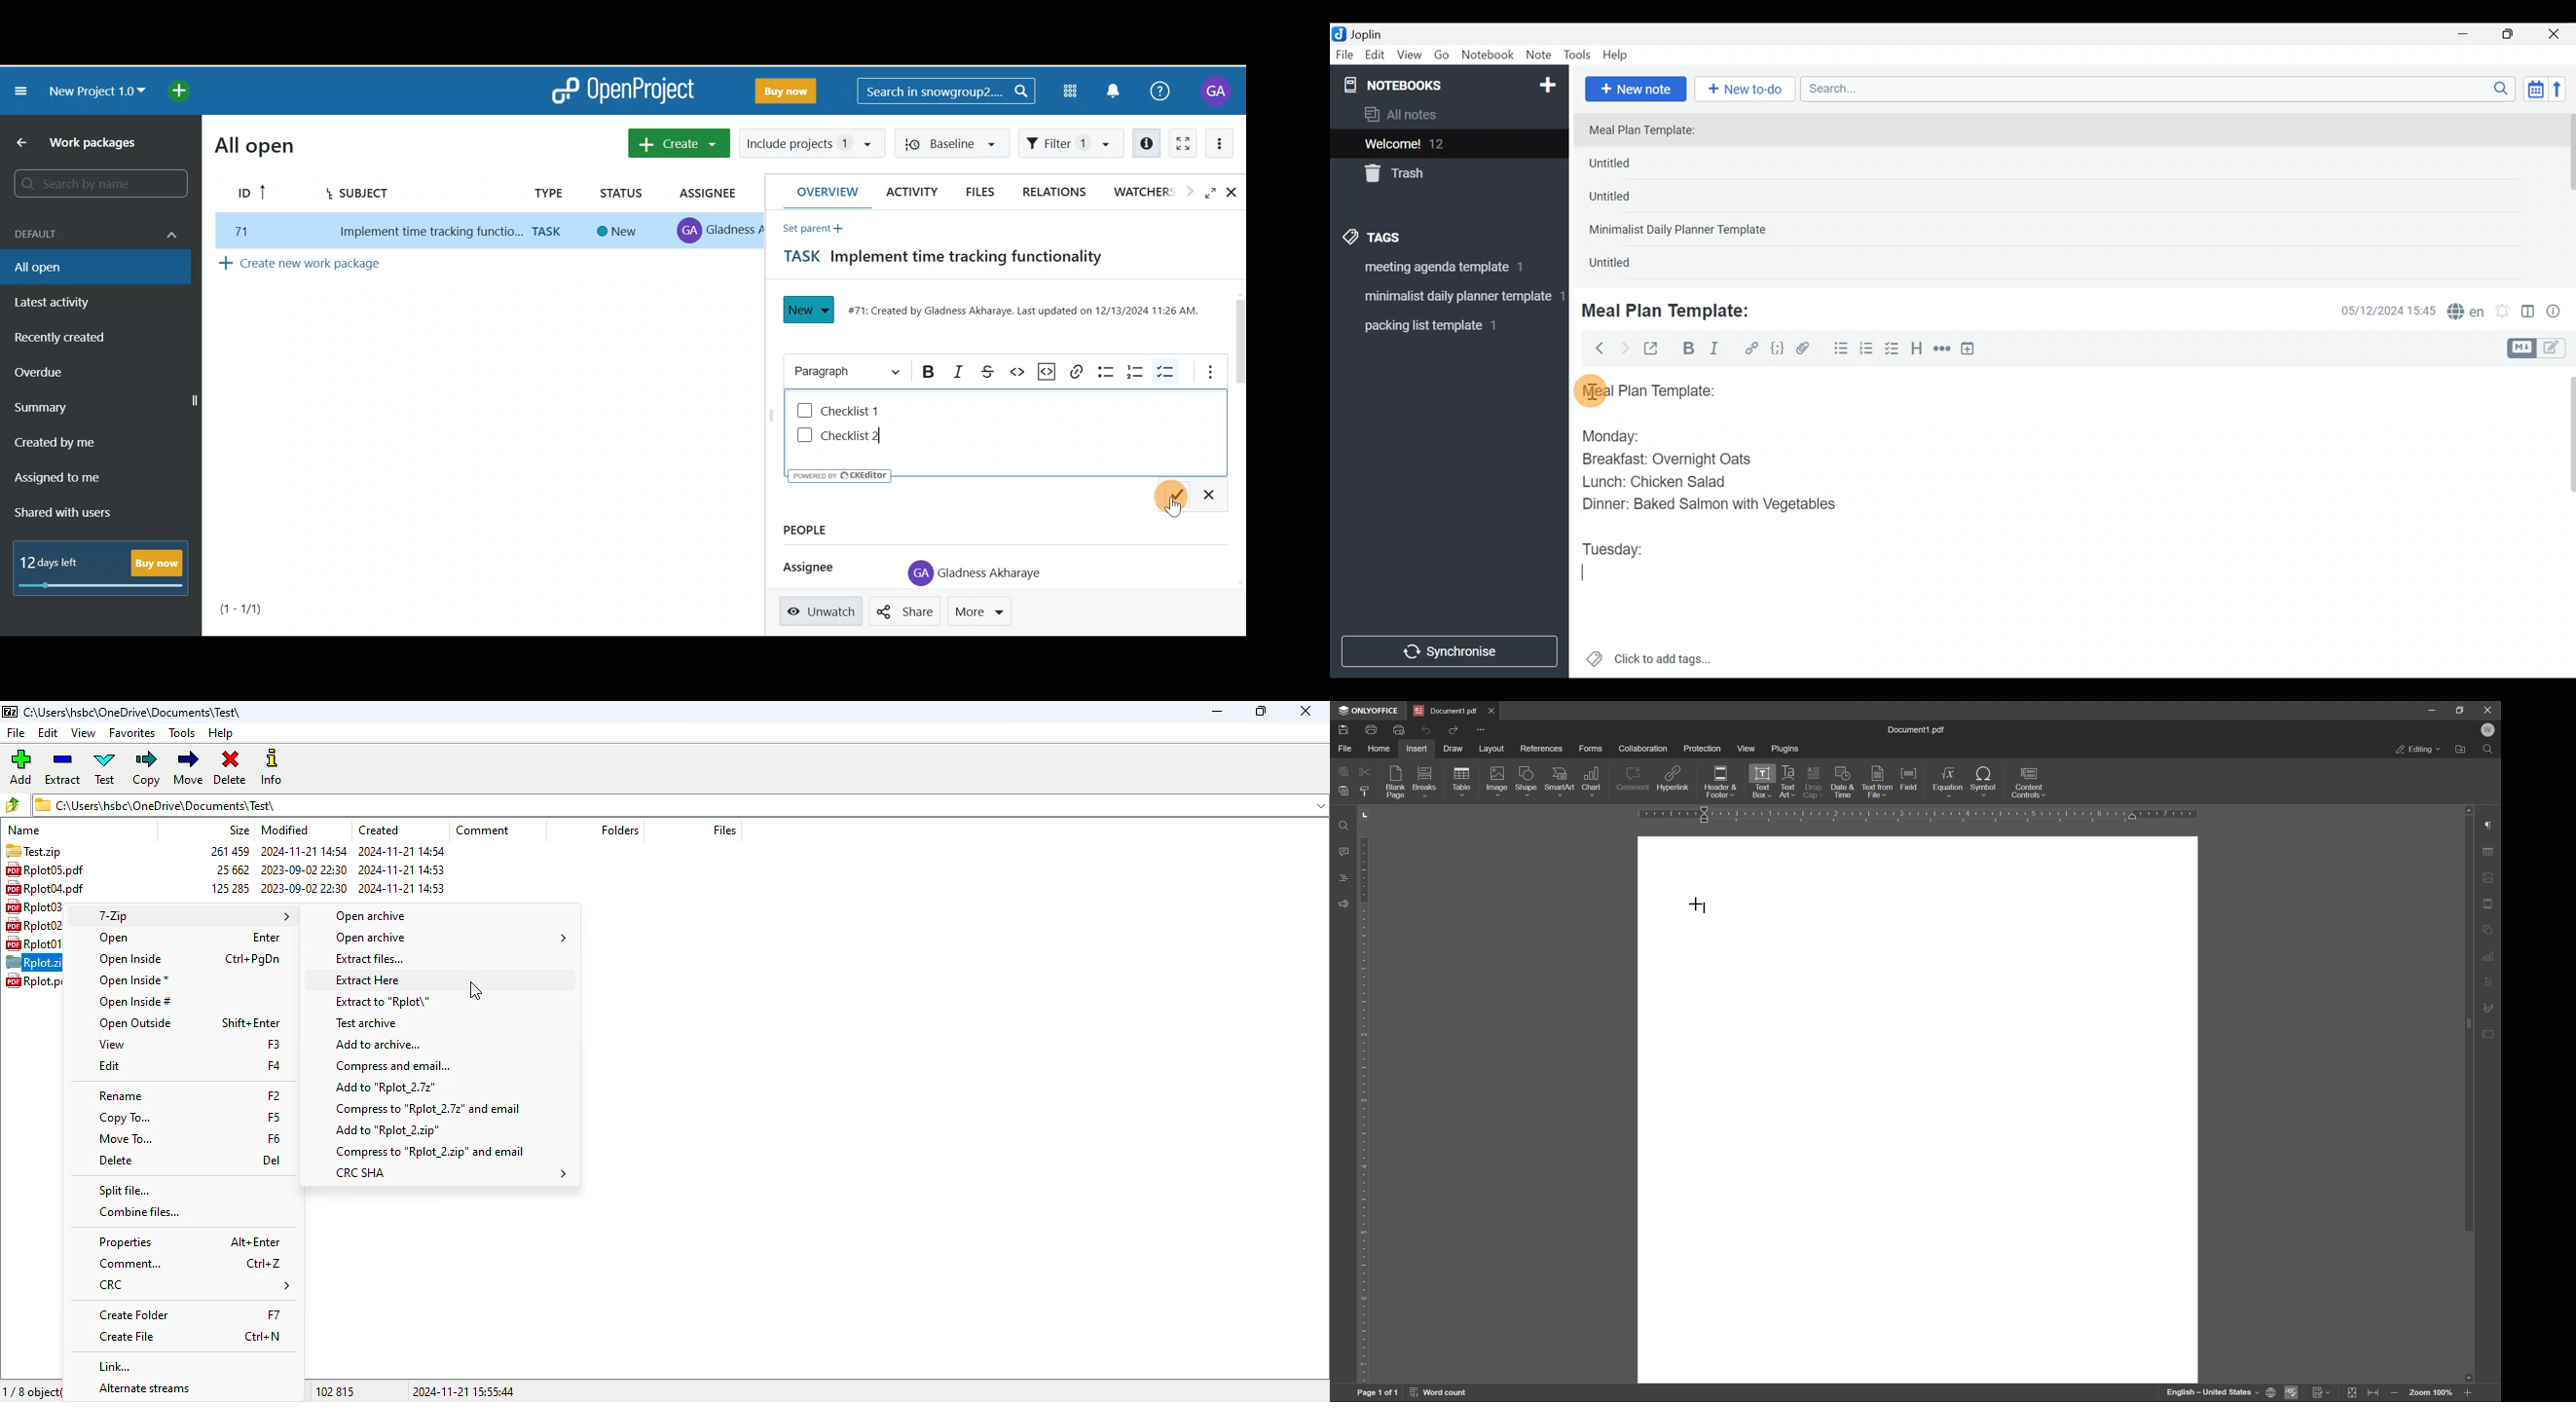 This screenshot has height=1428, width=2576. What do you see at coordinates (2556, 35) in the screenshot?
I see `Close` at bounding box center [2556, 35].